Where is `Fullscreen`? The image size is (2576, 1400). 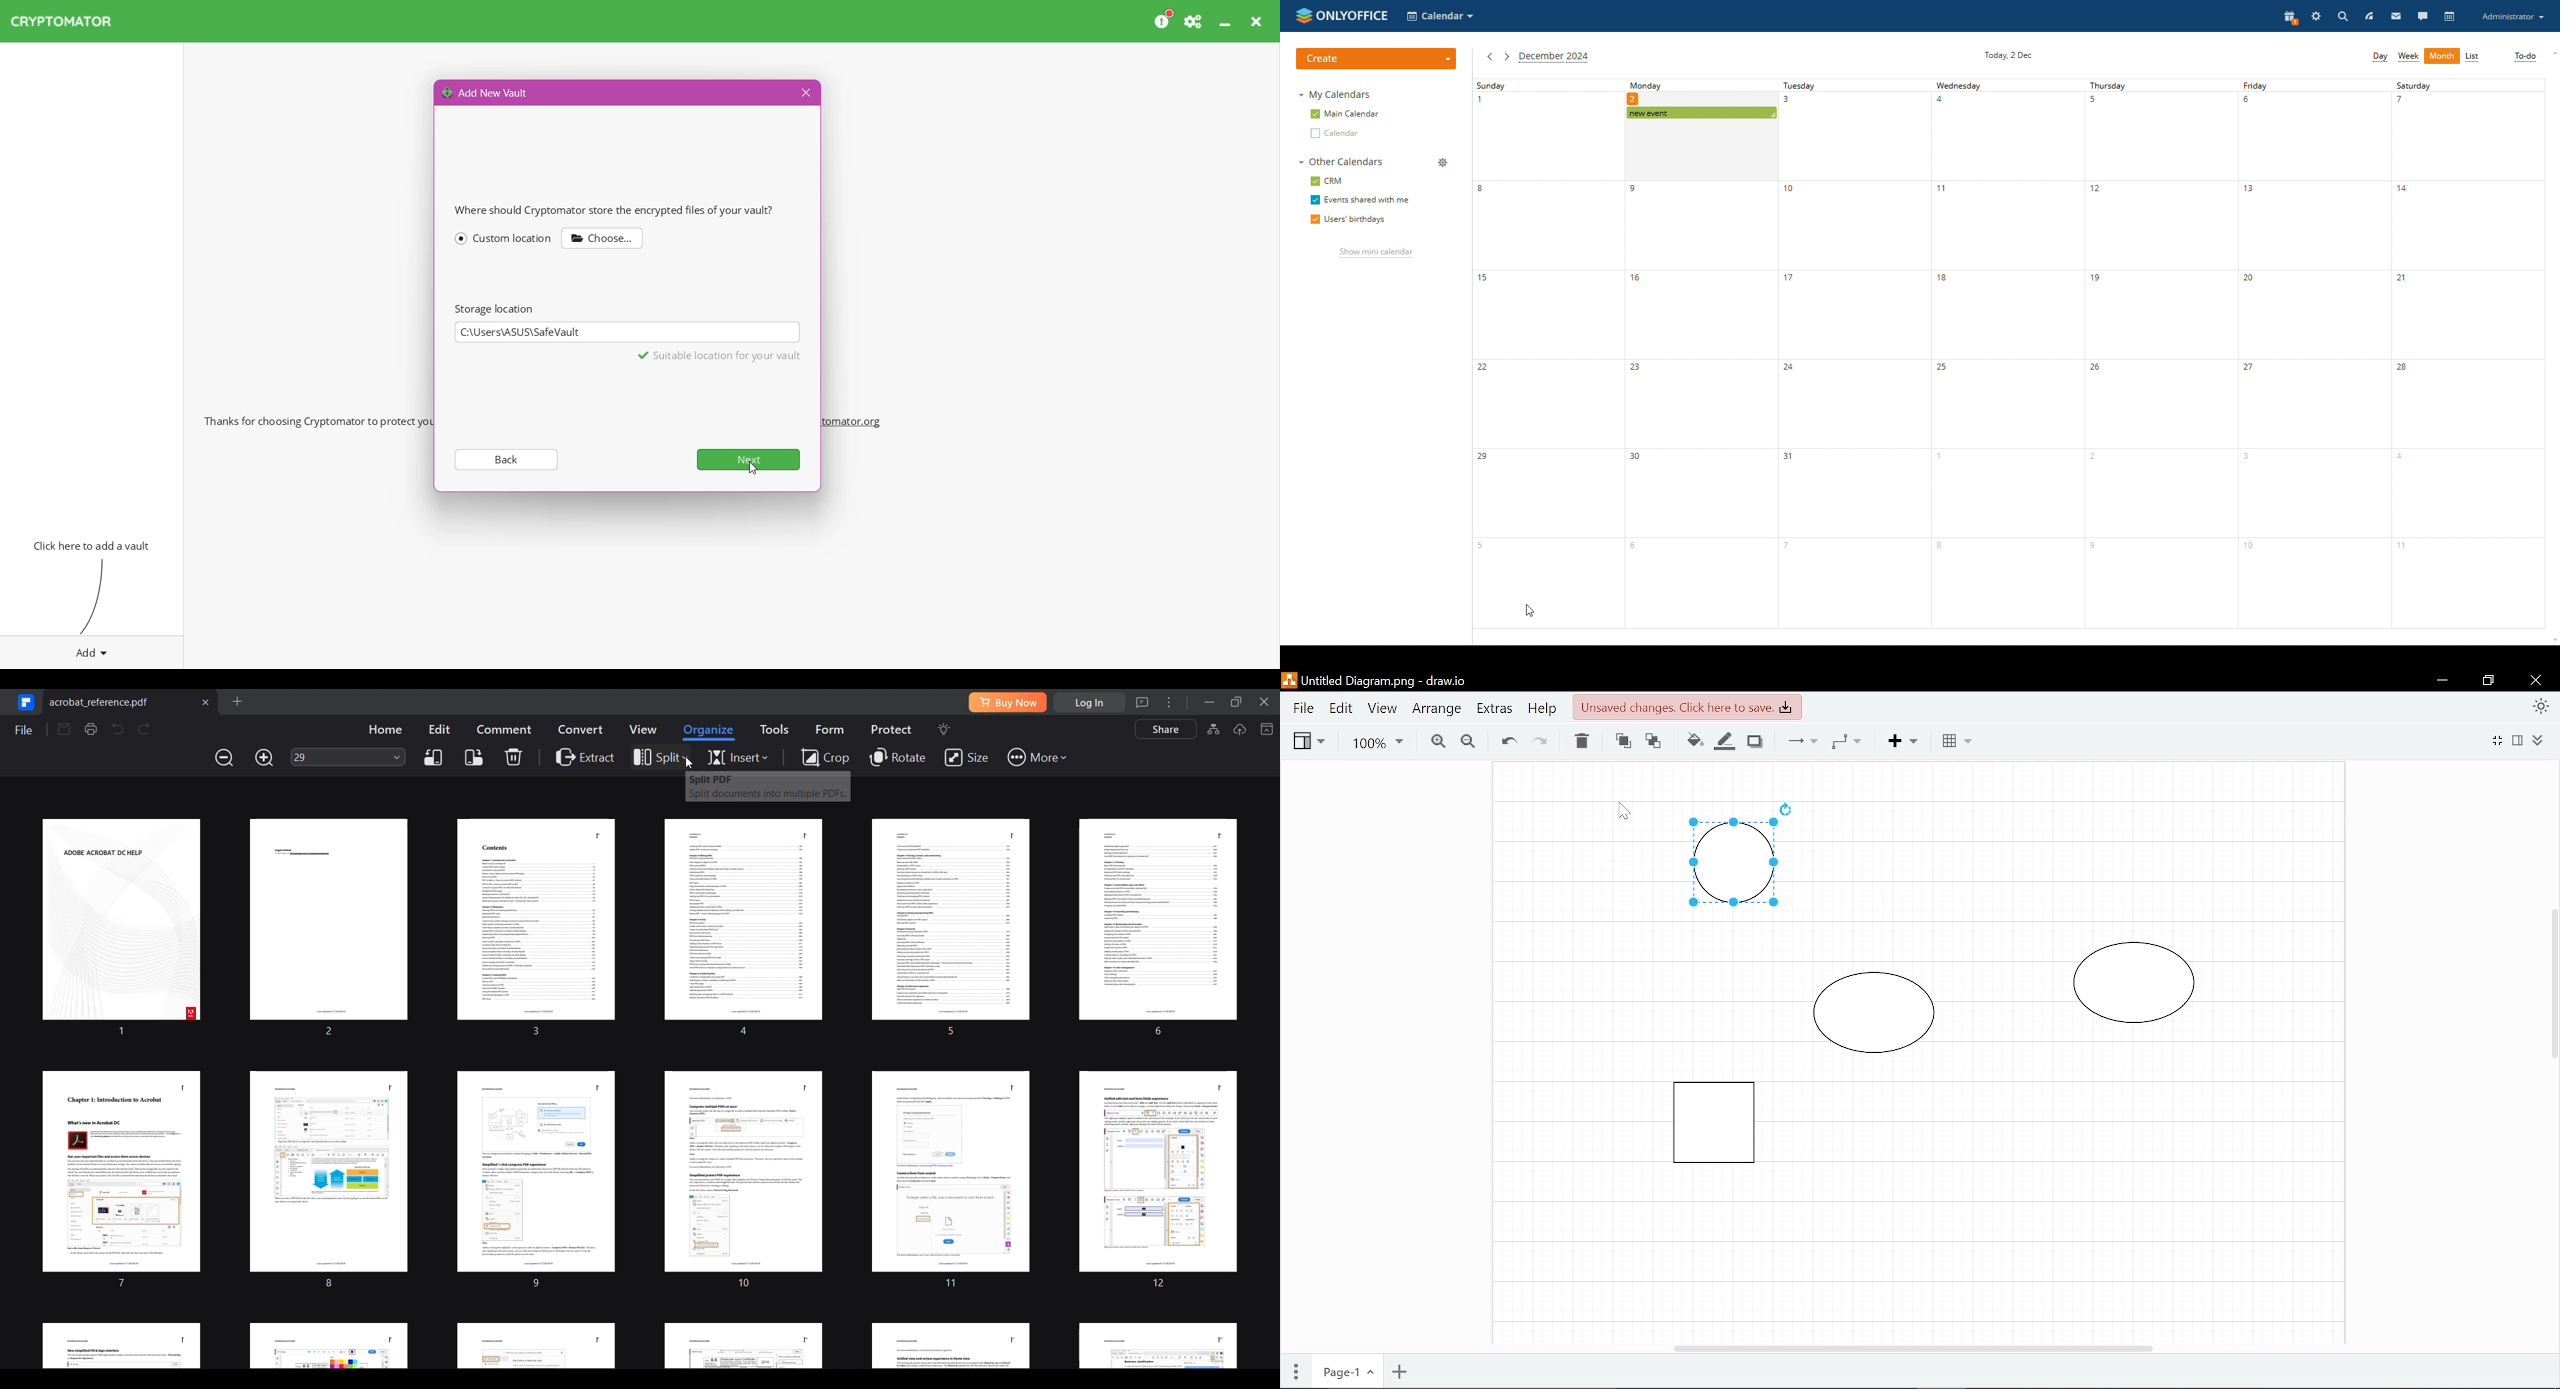
Fullscreen is located at coordinates (2495, 742).